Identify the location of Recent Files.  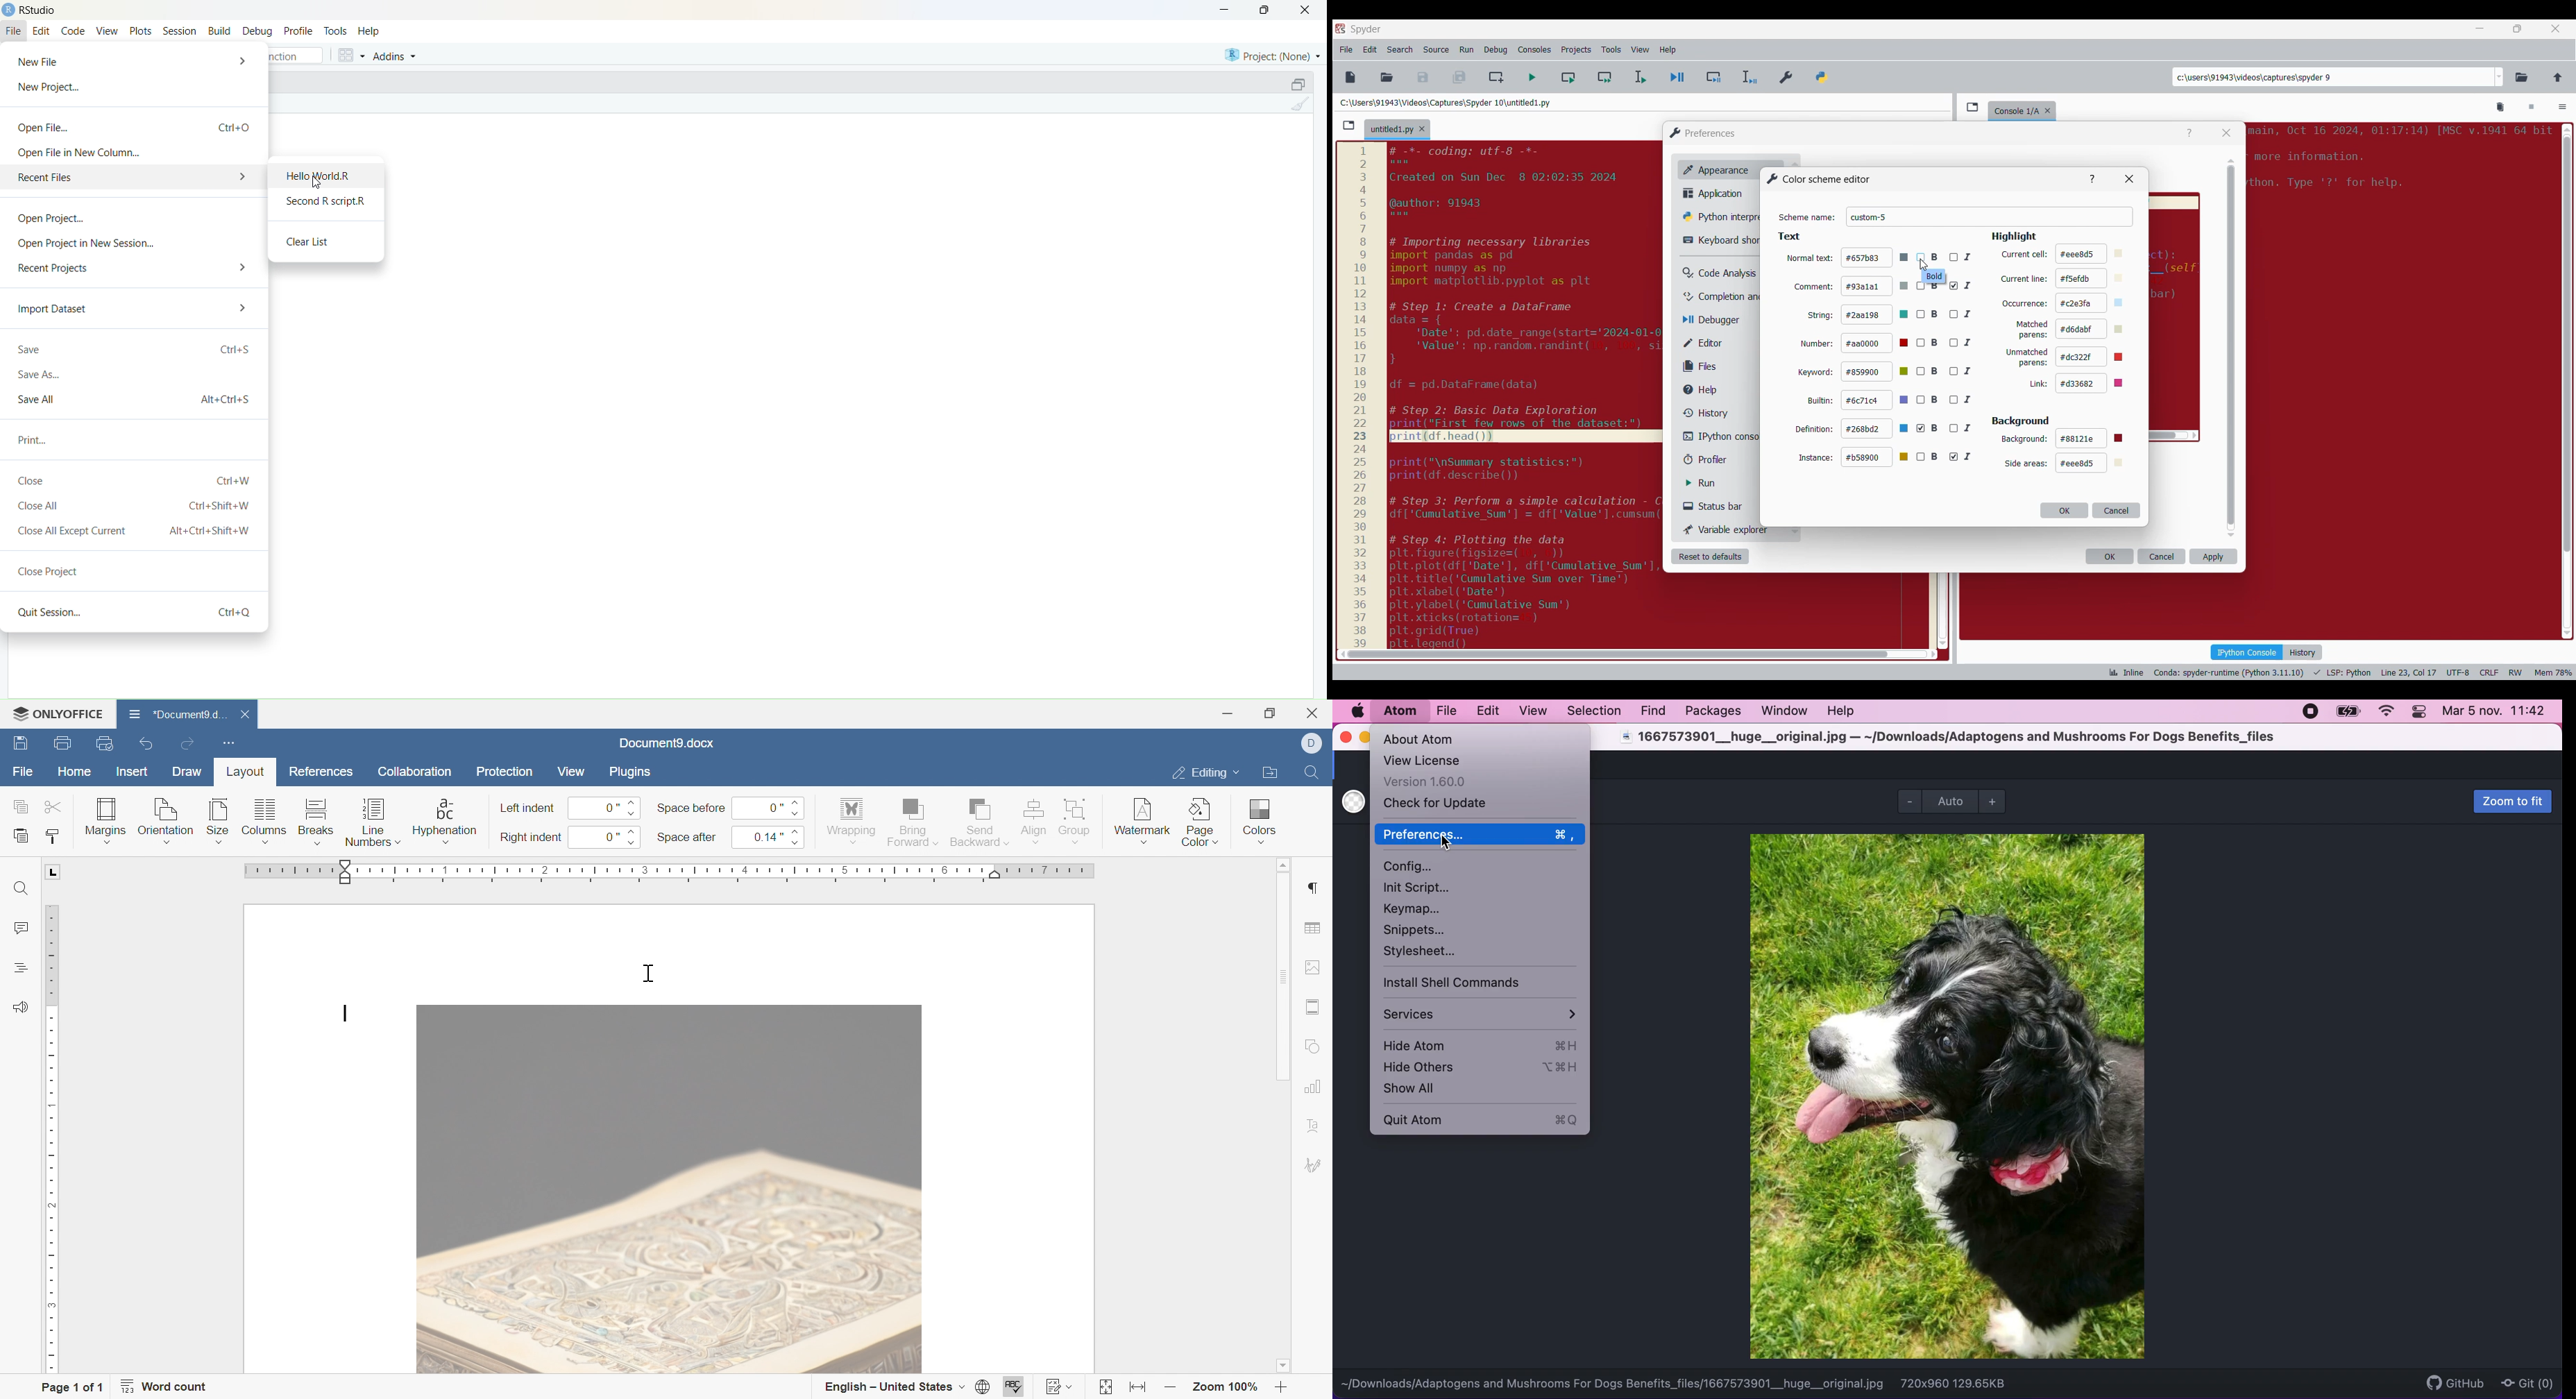
(115, 176).